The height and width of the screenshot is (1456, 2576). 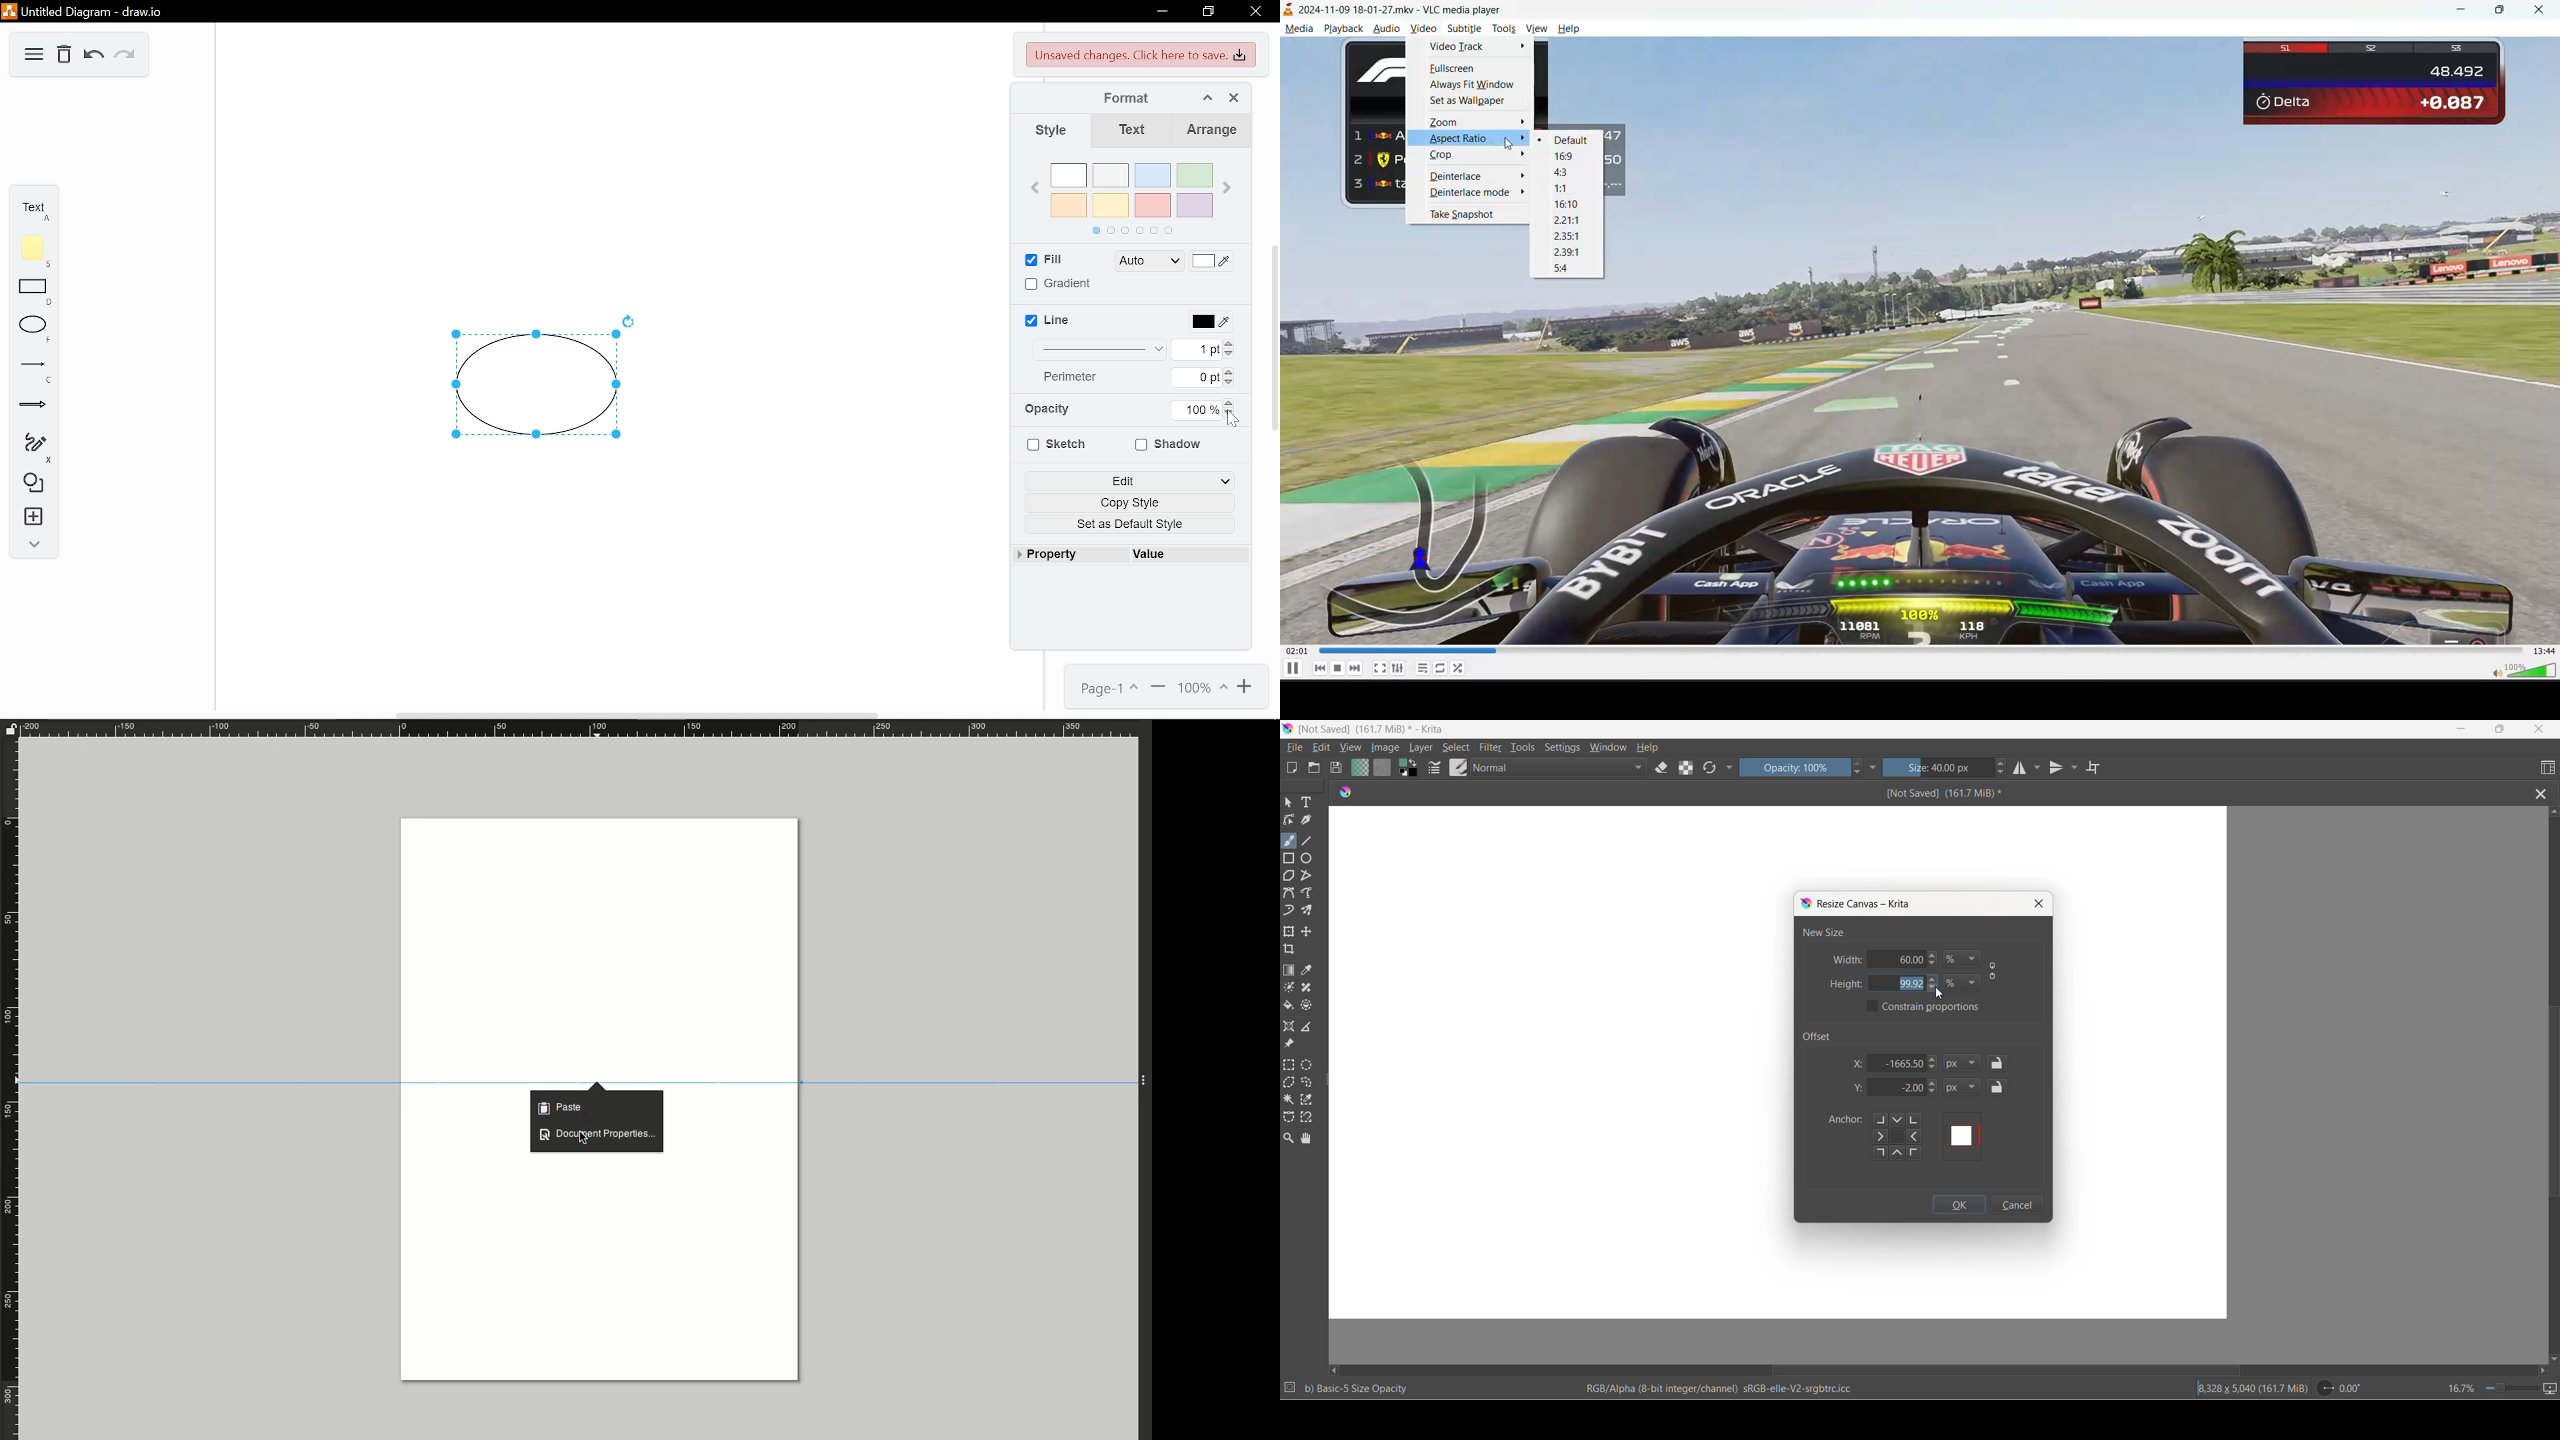 What do you see at coordinates (1135, 196) in the screenshot?
I see `Colors` at bounding box center [1135, 196].